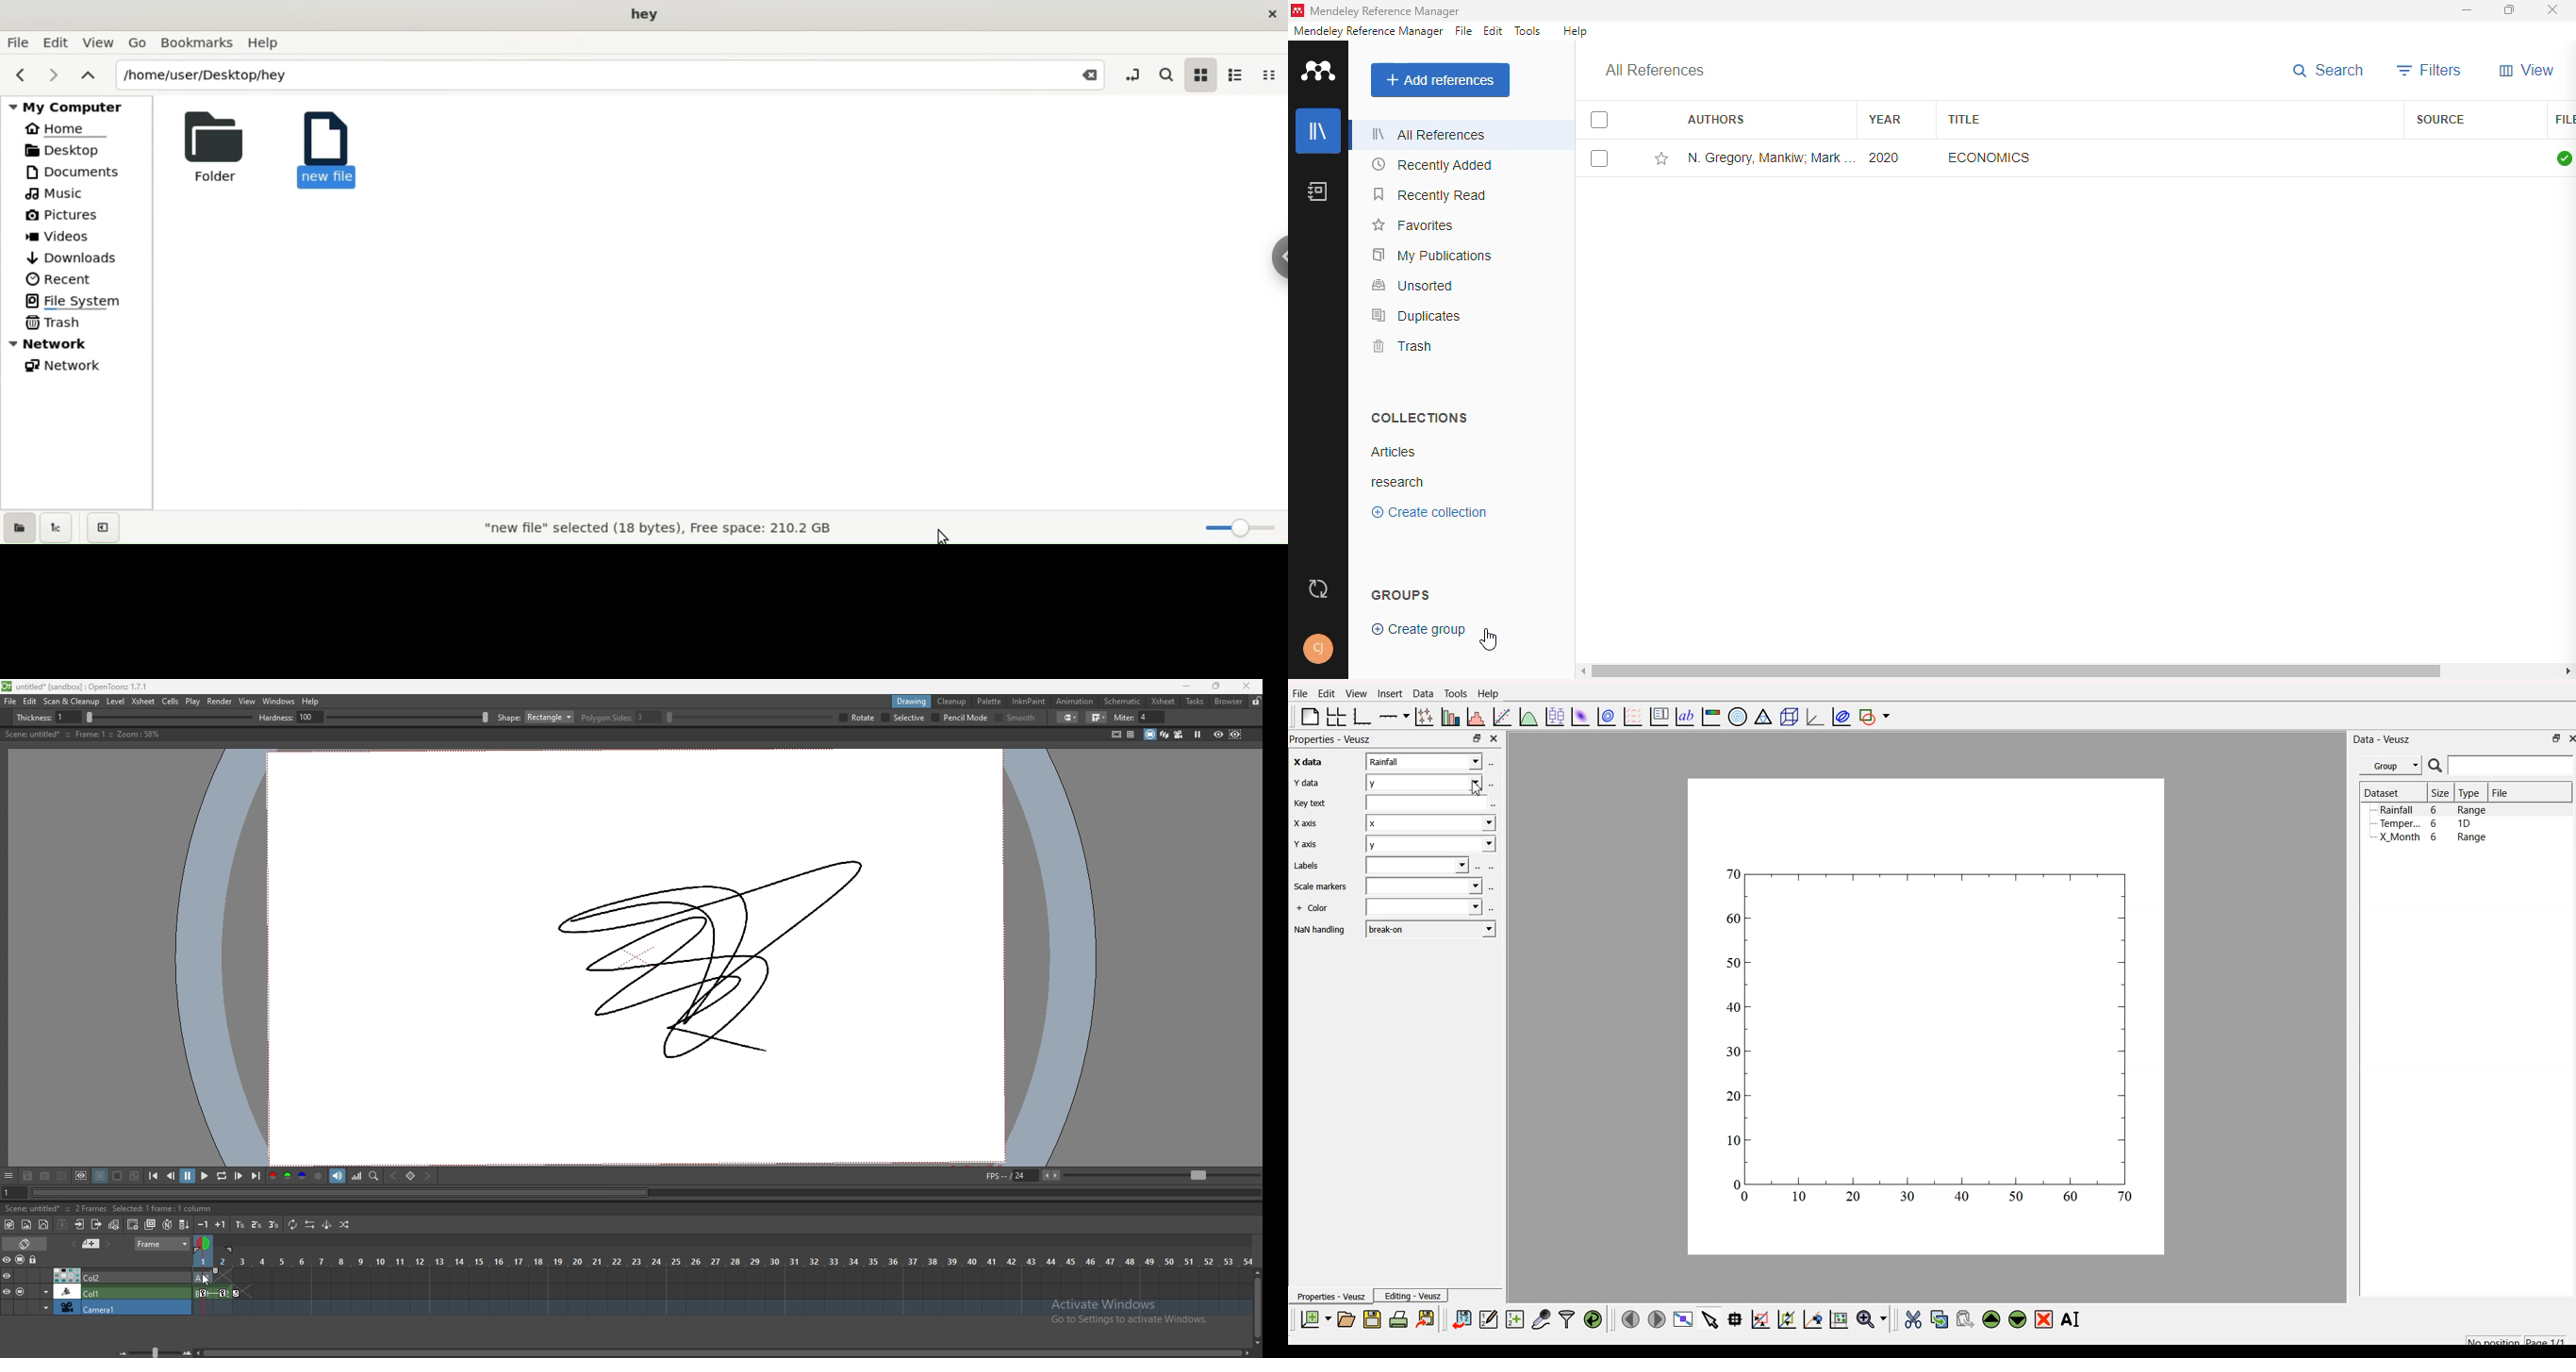 Image resolution: width=2576 pixels, height=1372 pixels. What do you see at coordinates (1318, 650) in the screenshot?
I see `profile` at bounding box center [1318, 650].